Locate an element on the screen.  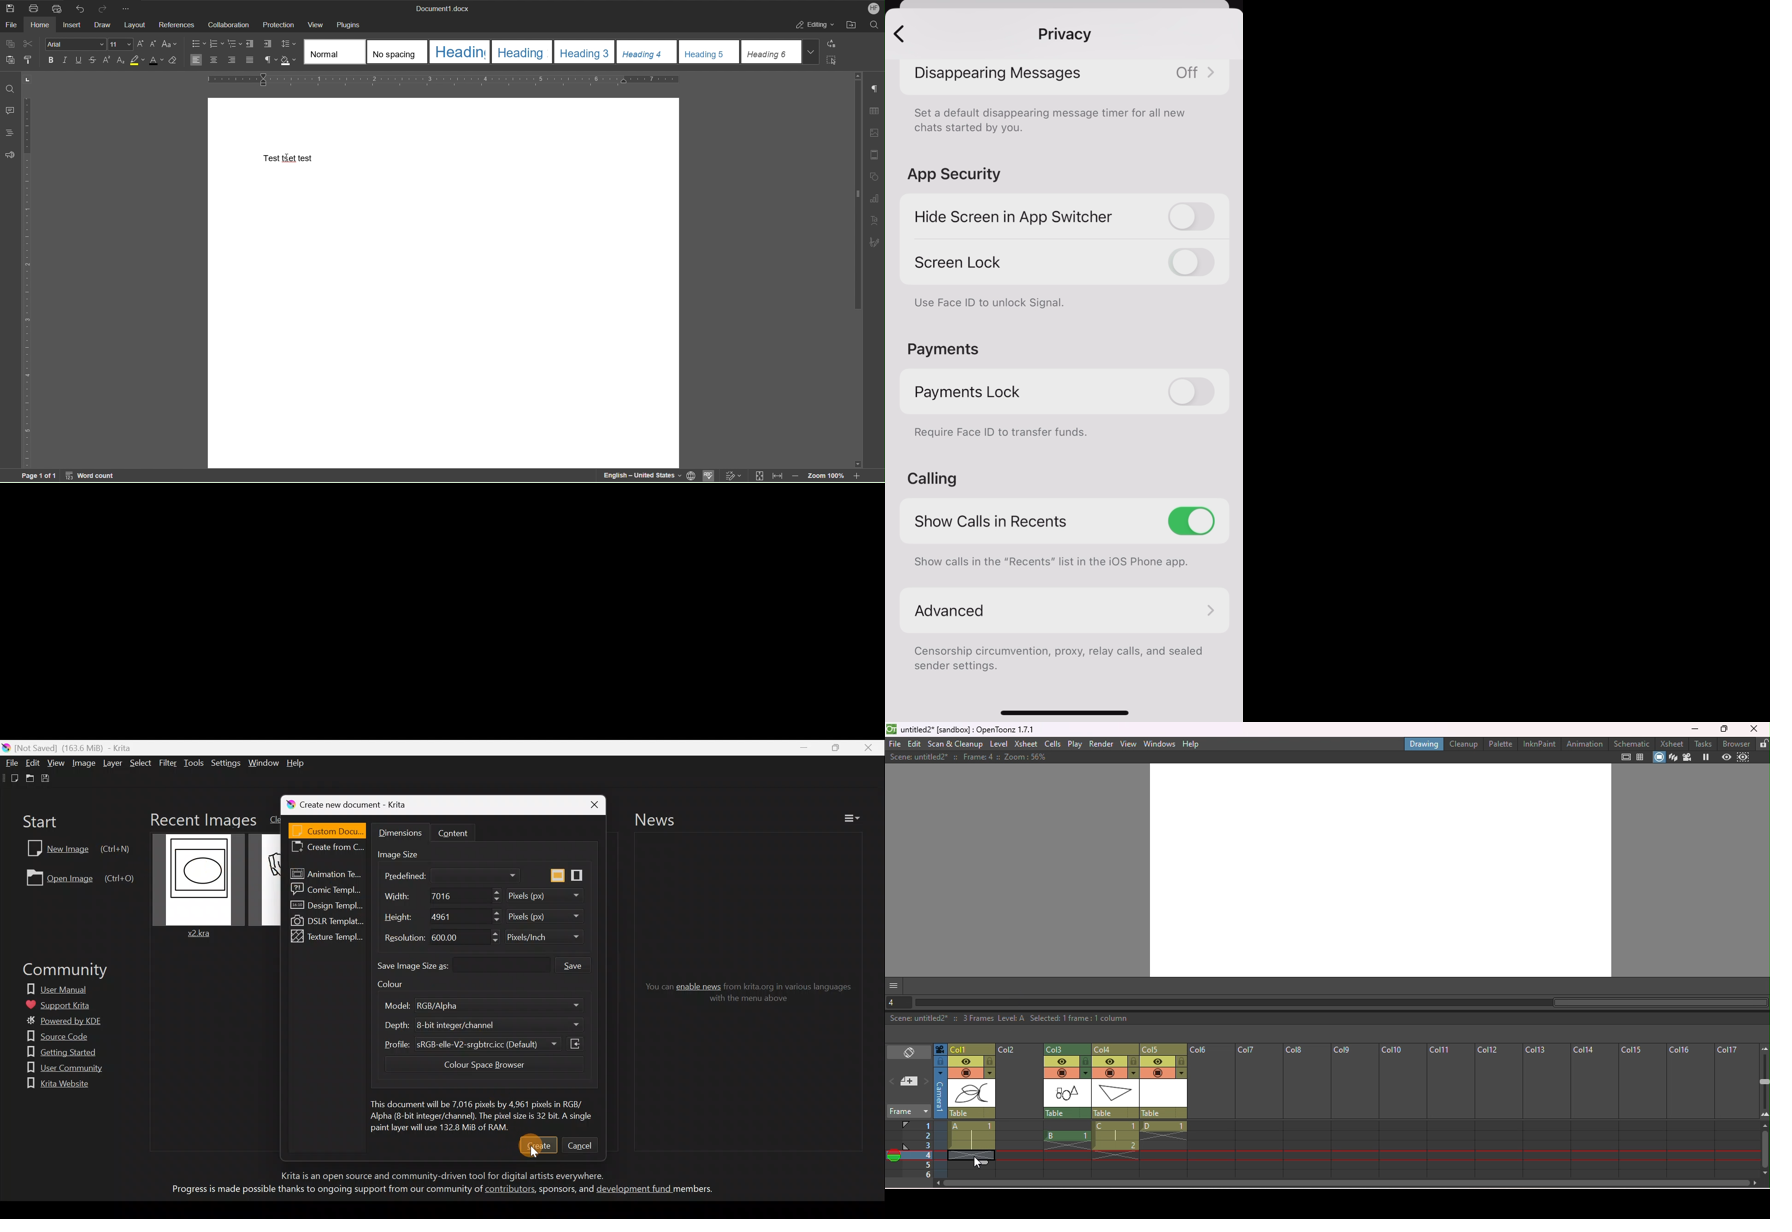
Superscript is located at coordinates (106, 61).